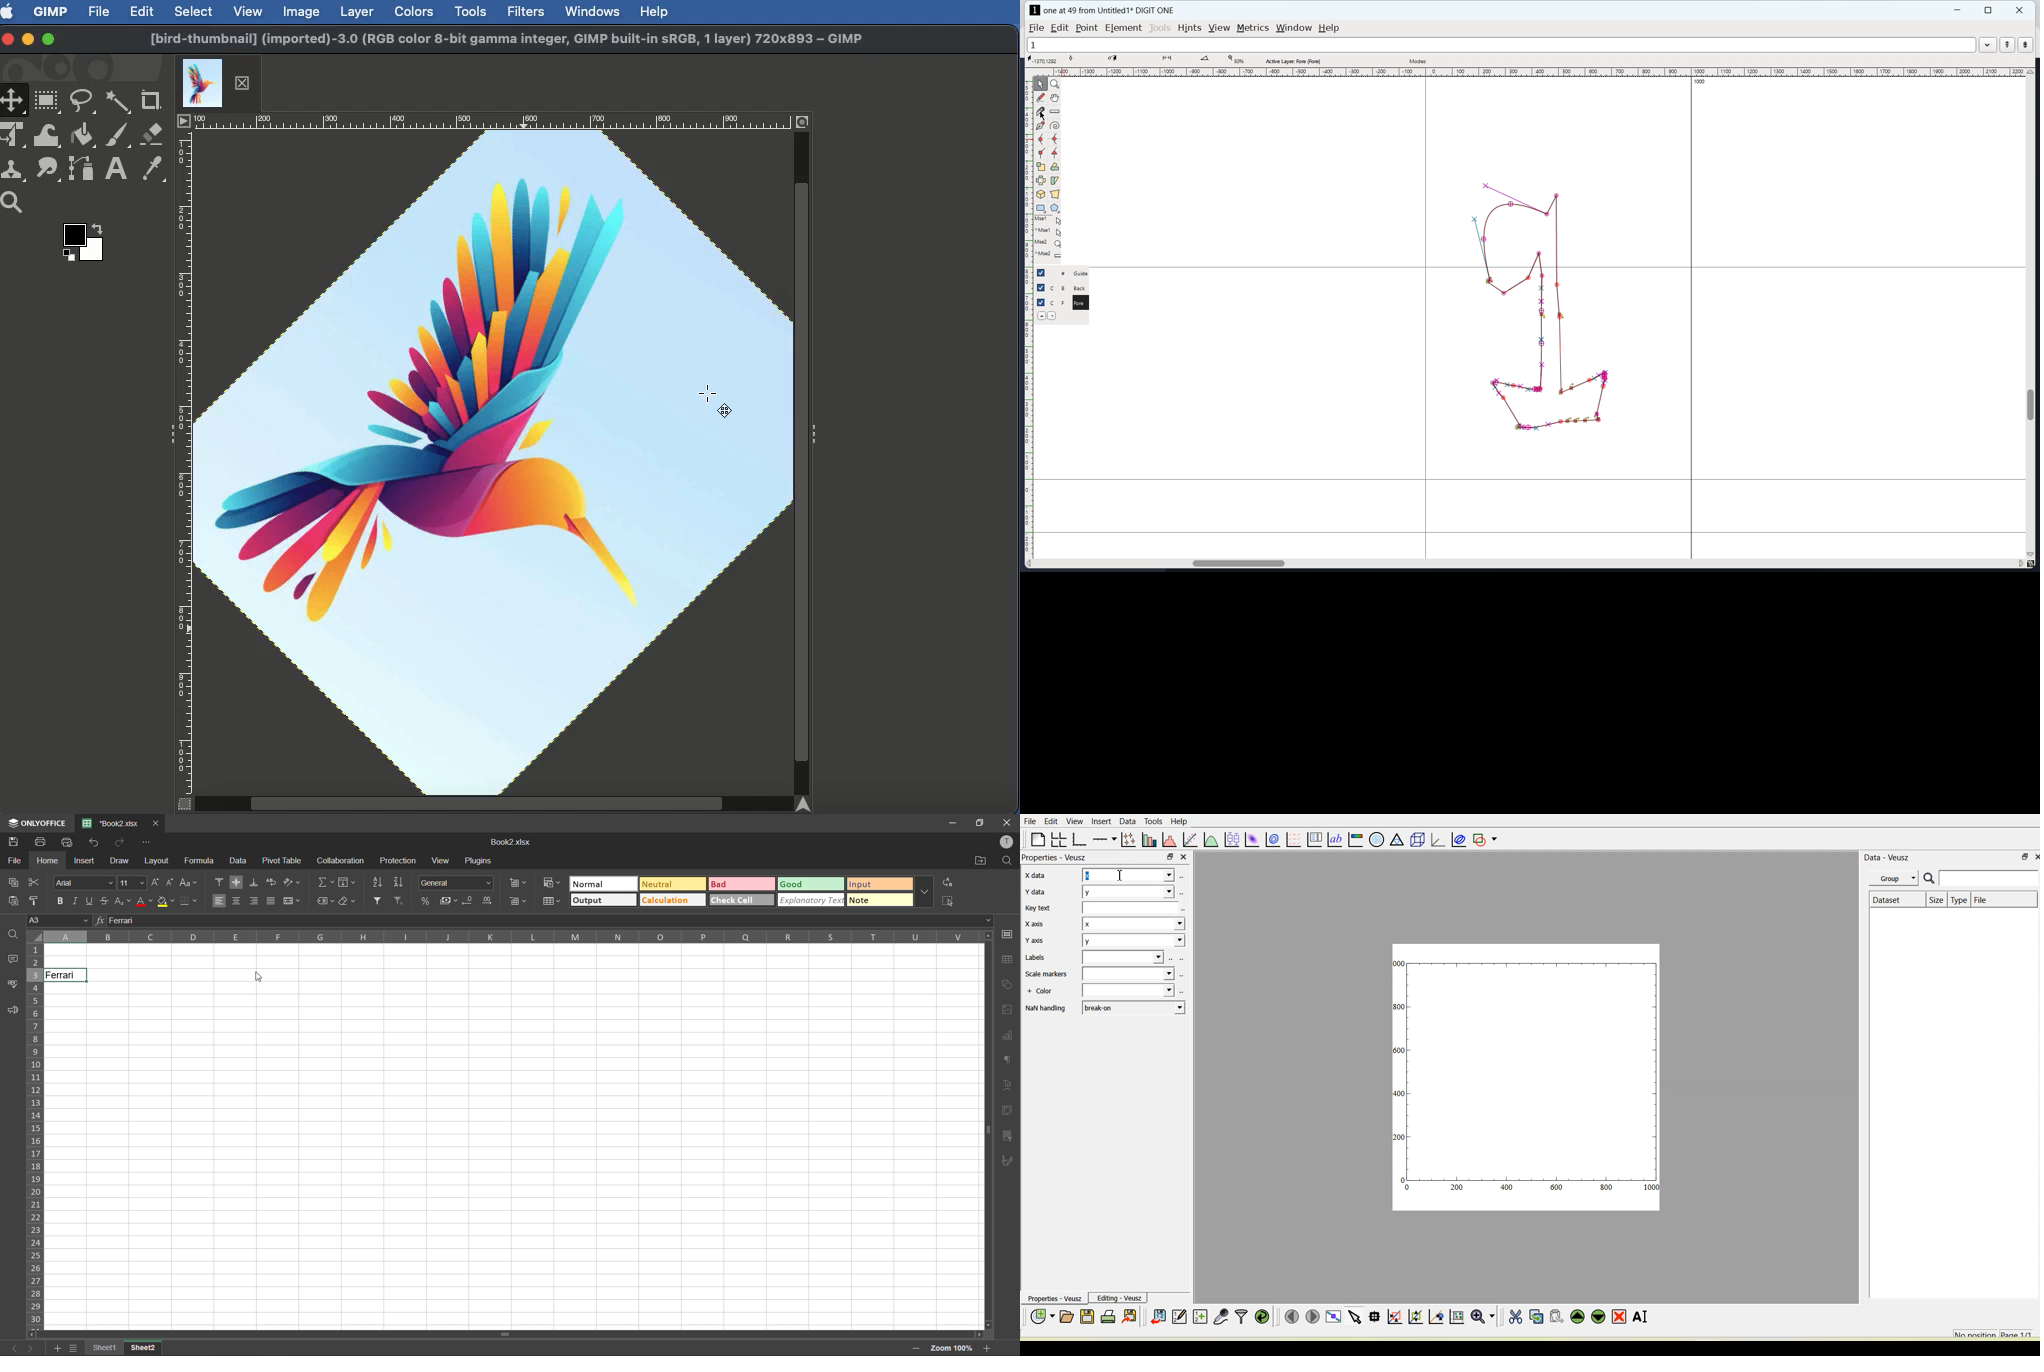 The image size is (2044, 1372). Describe the element at coordinates (236, 884) in the screenshot. I see `align middle` at that location.